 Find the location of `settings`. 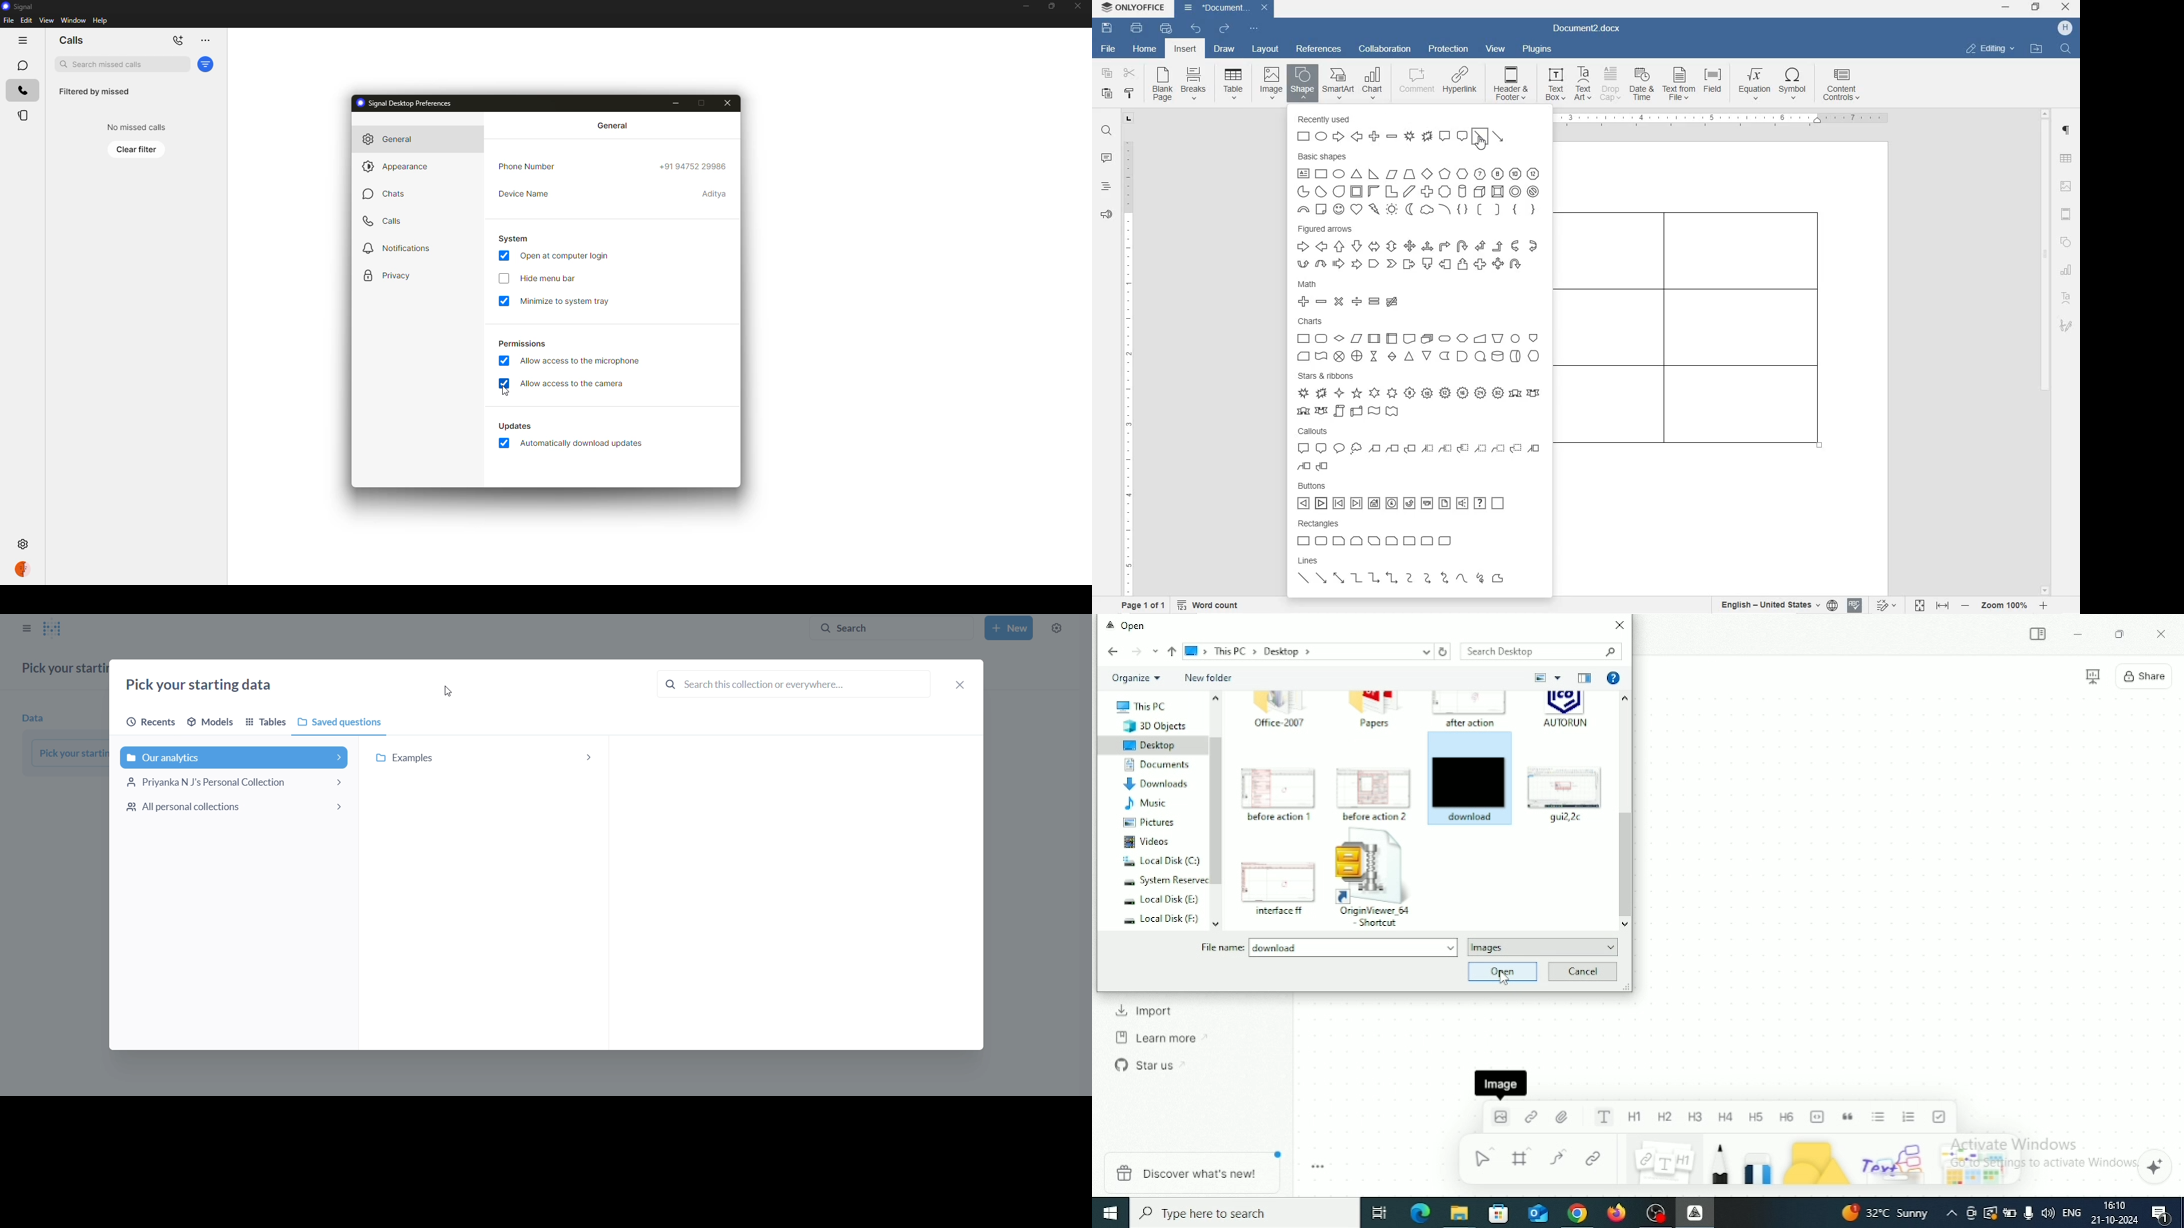

settings is located at coordinates (24, 546).